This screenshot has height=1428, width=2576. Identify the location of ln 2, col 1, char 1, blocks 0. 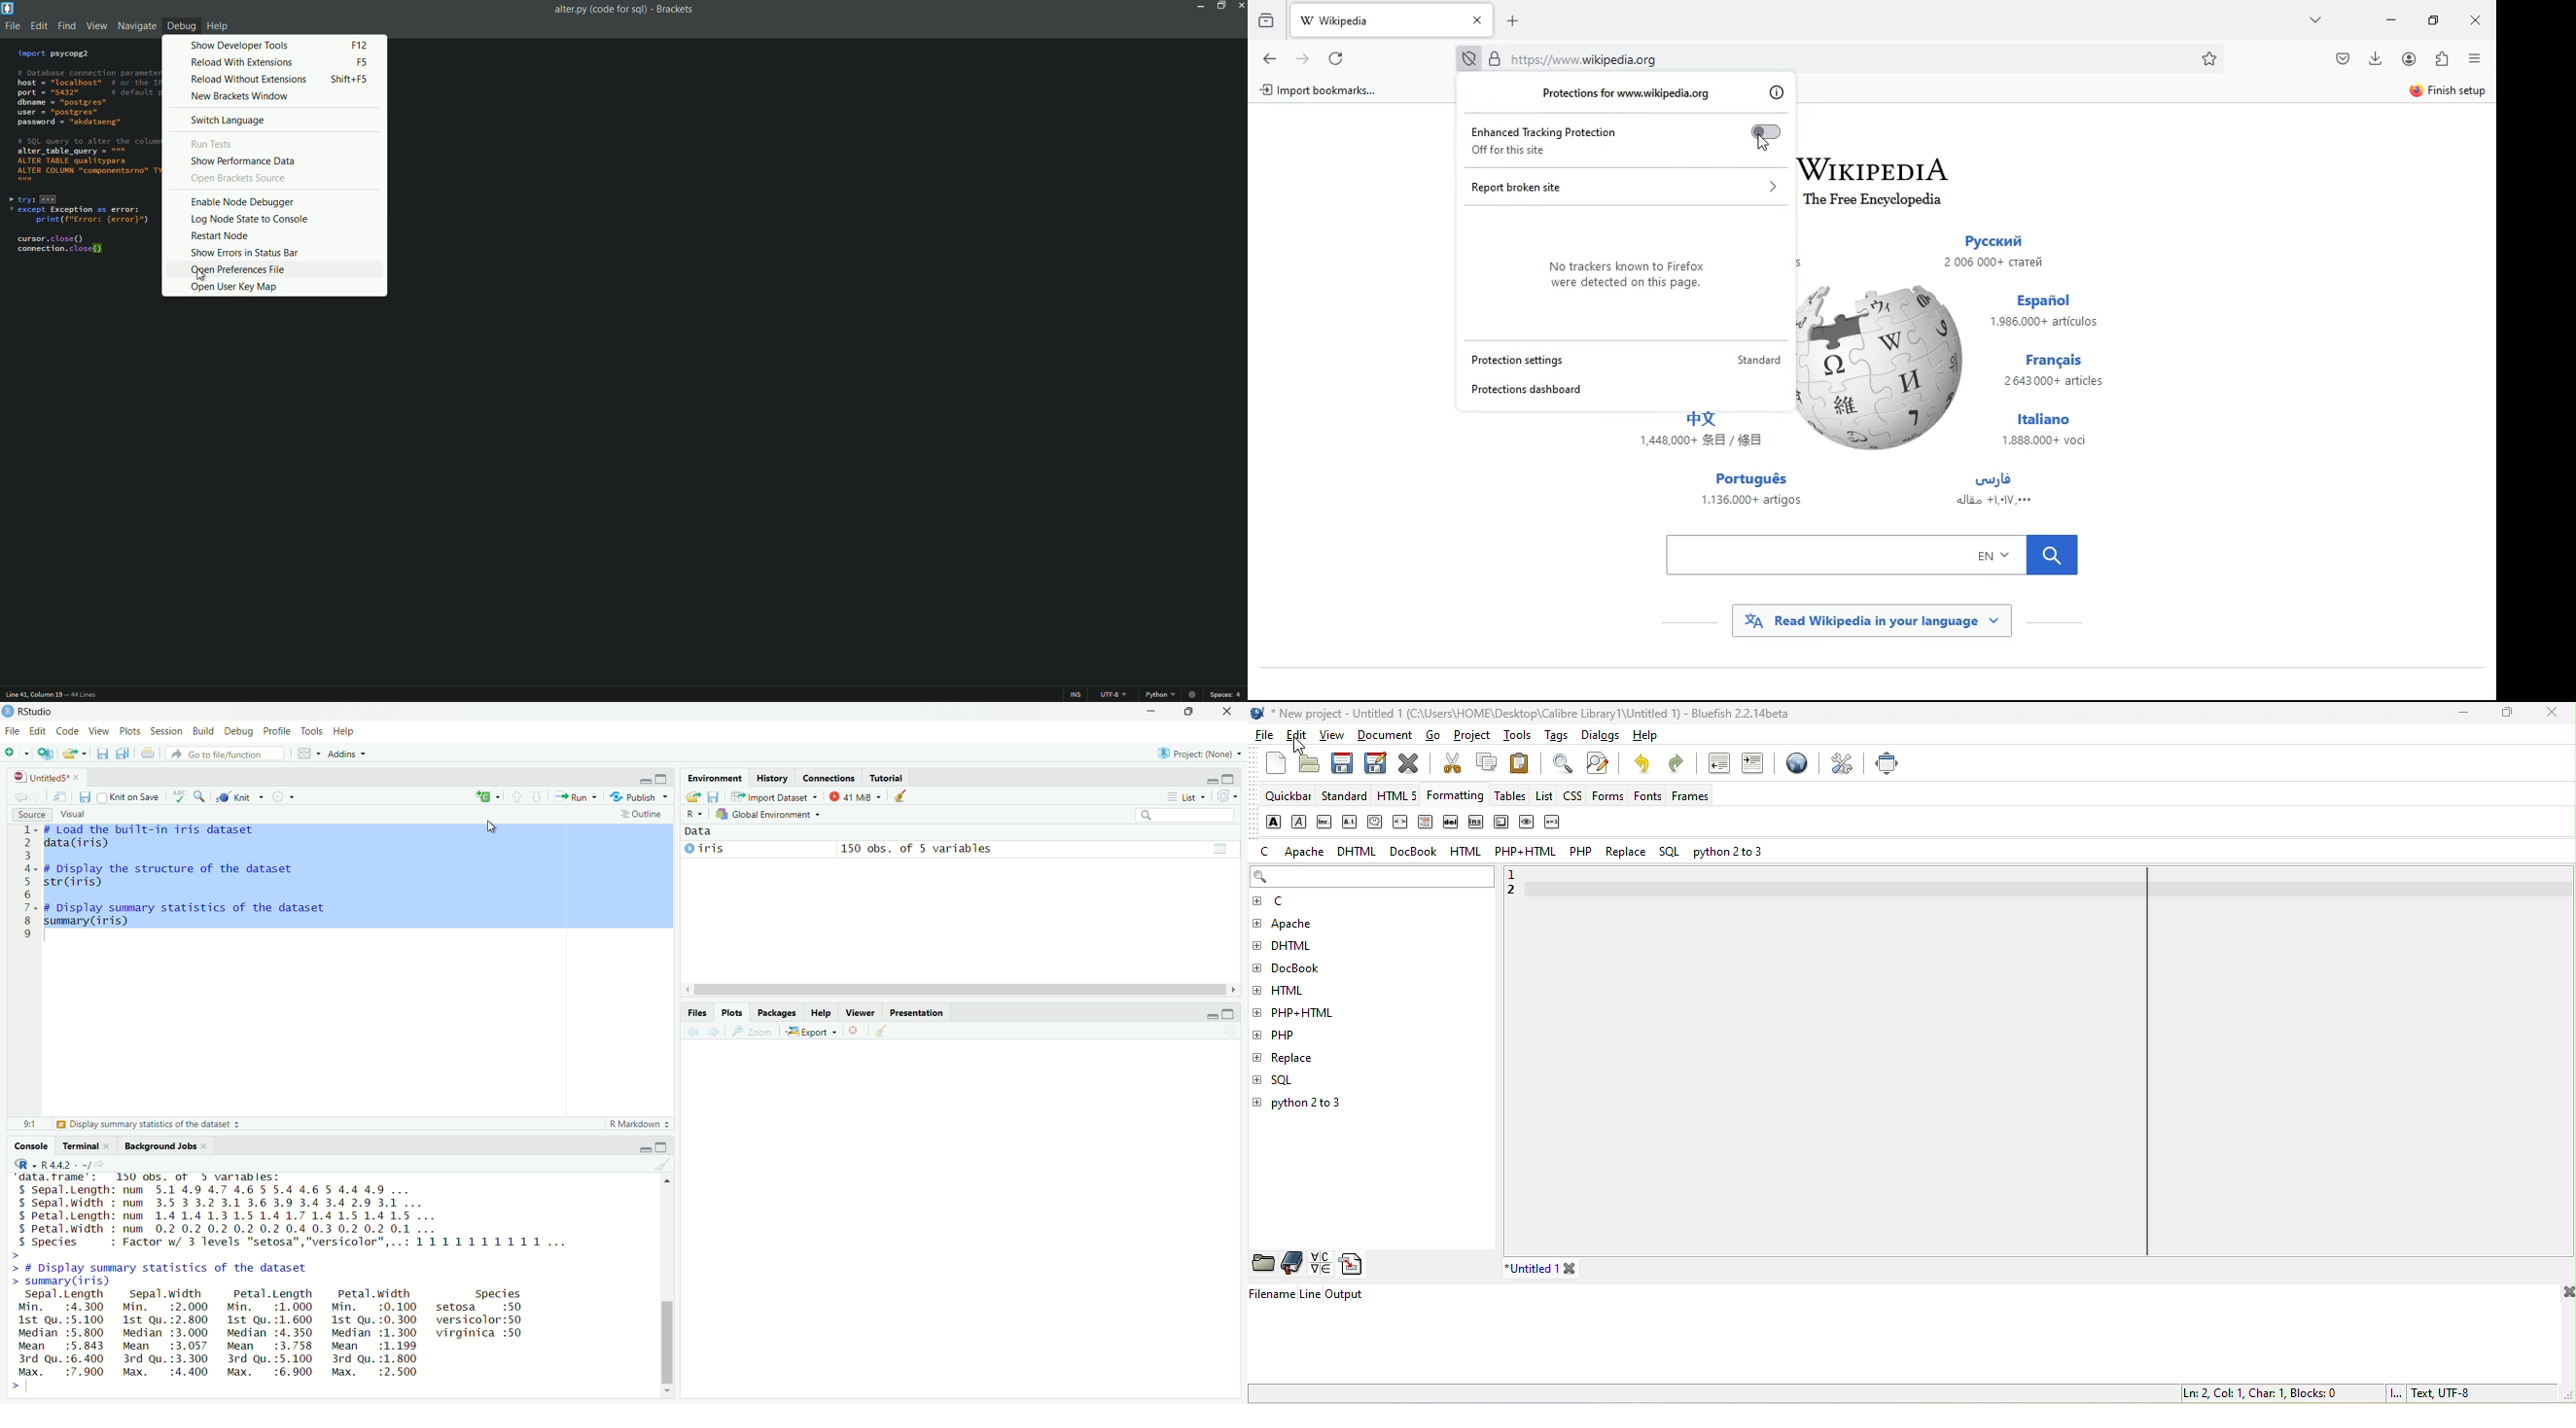
(2258, 1392).